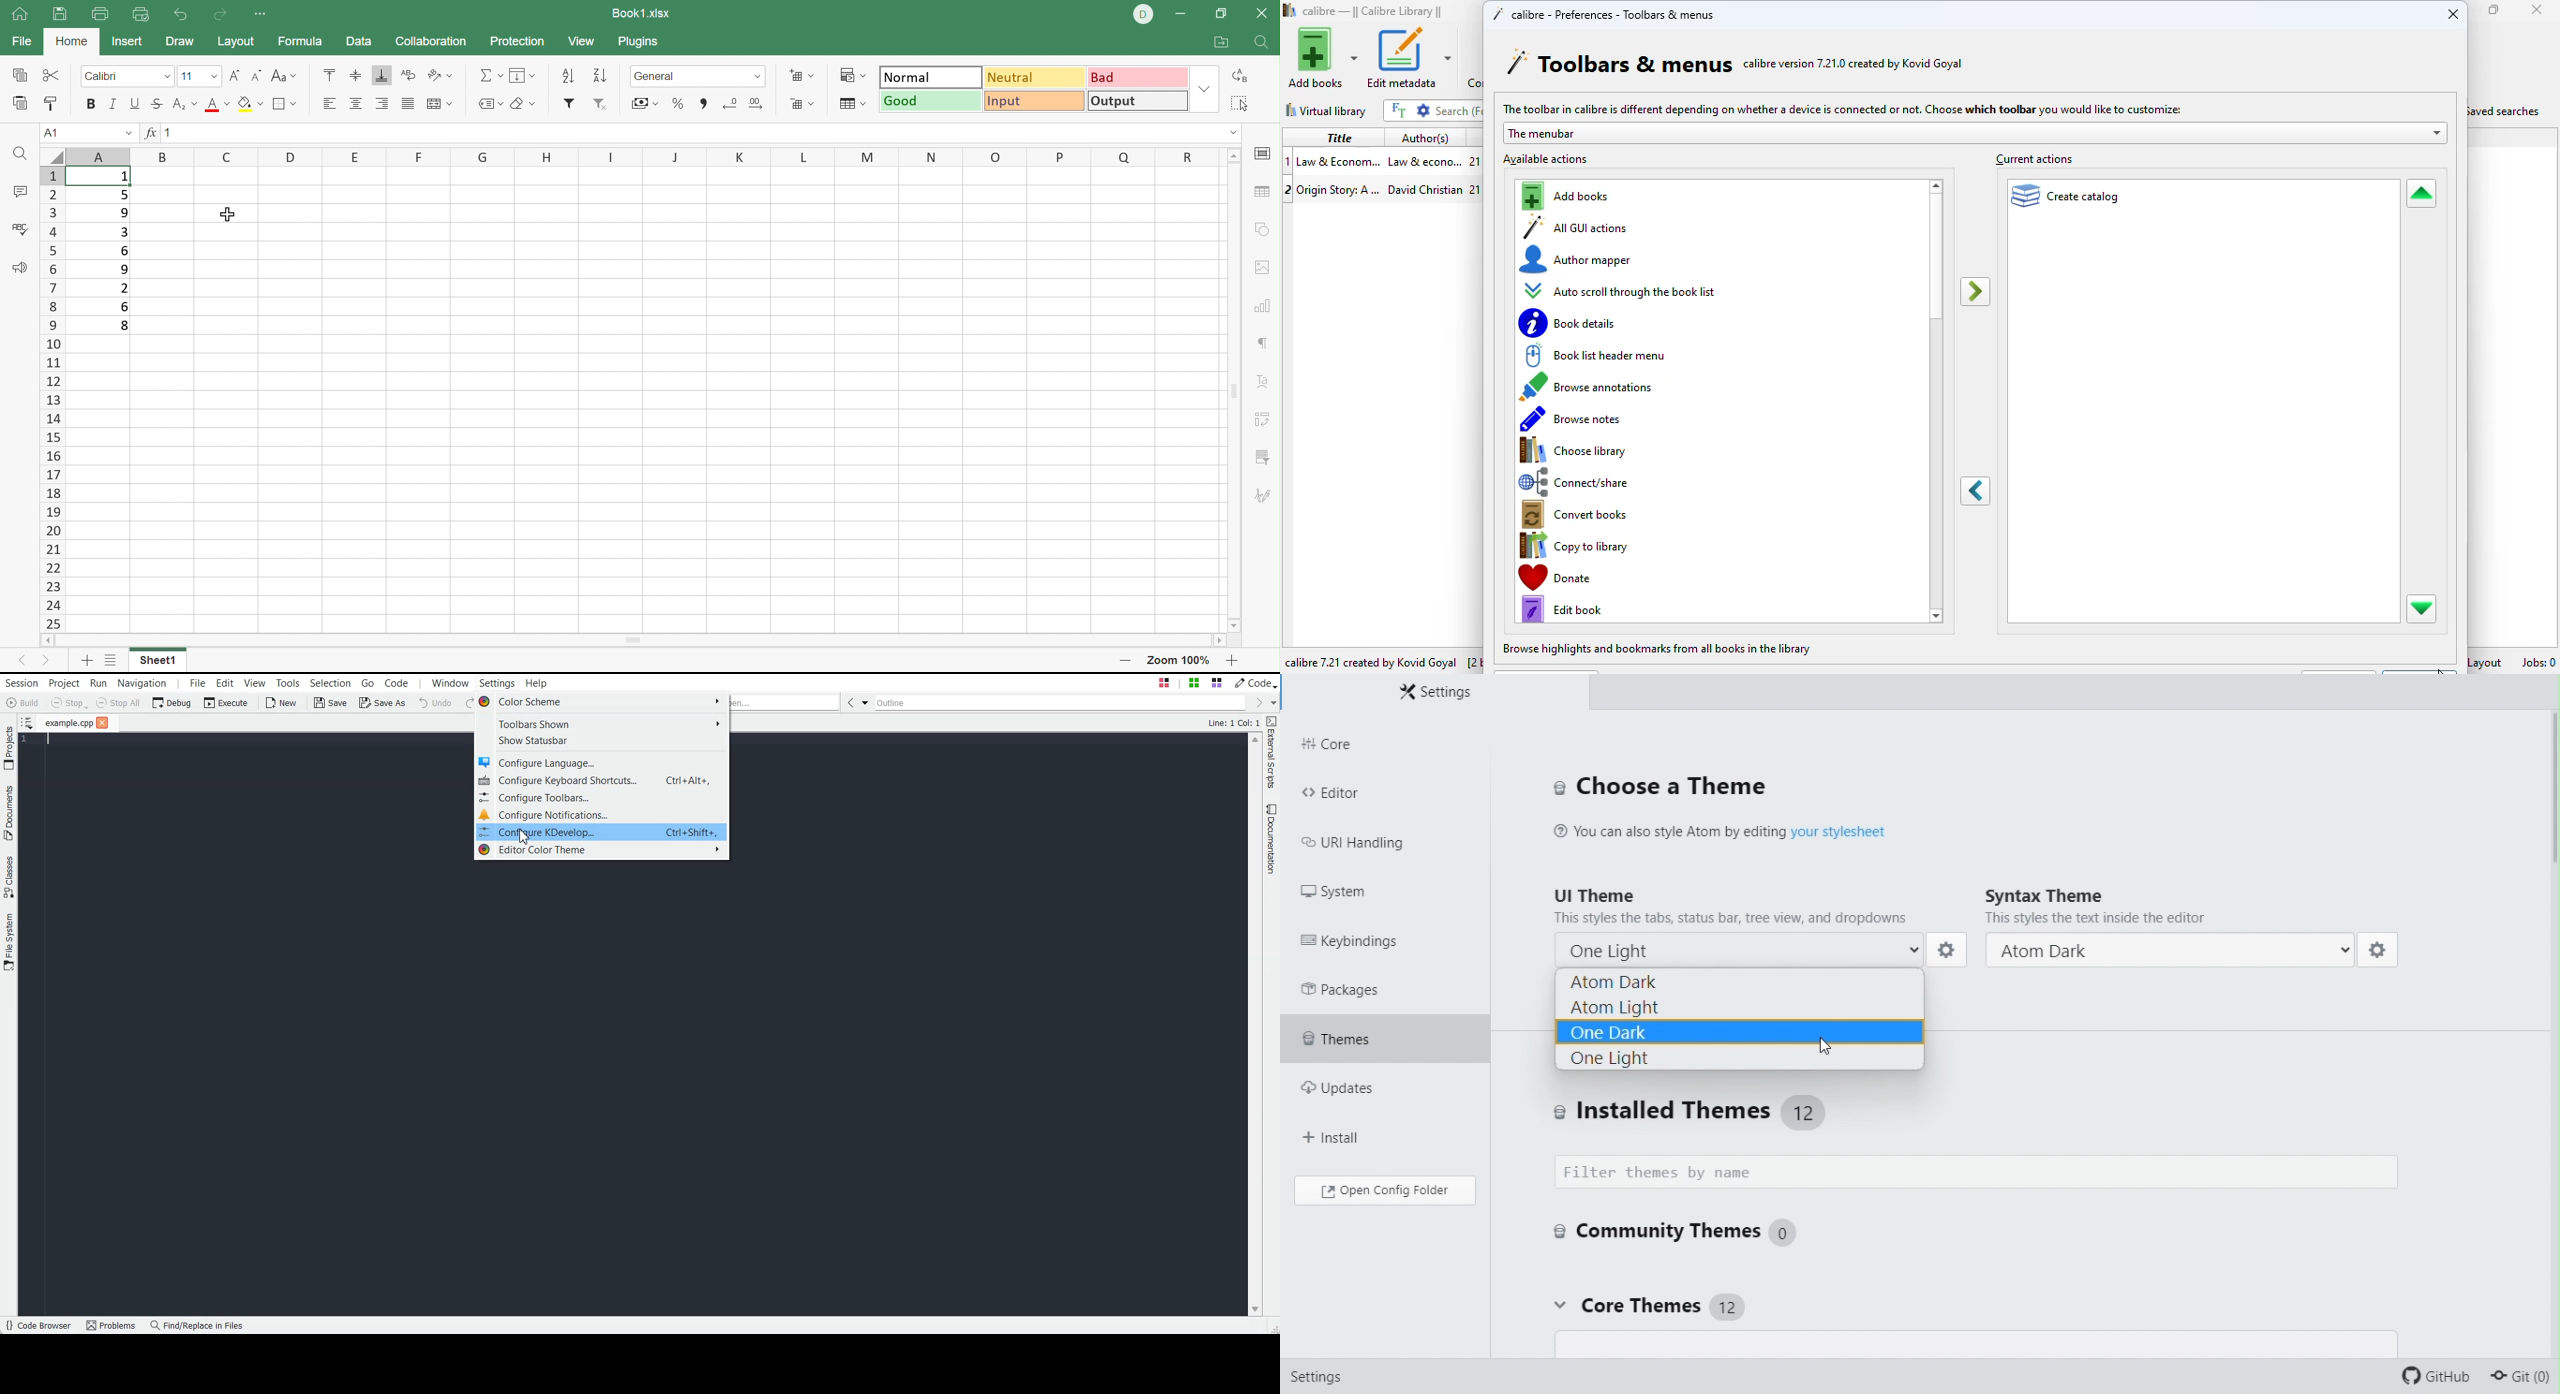  I want to click on Atom dark, so click(2171, 951).